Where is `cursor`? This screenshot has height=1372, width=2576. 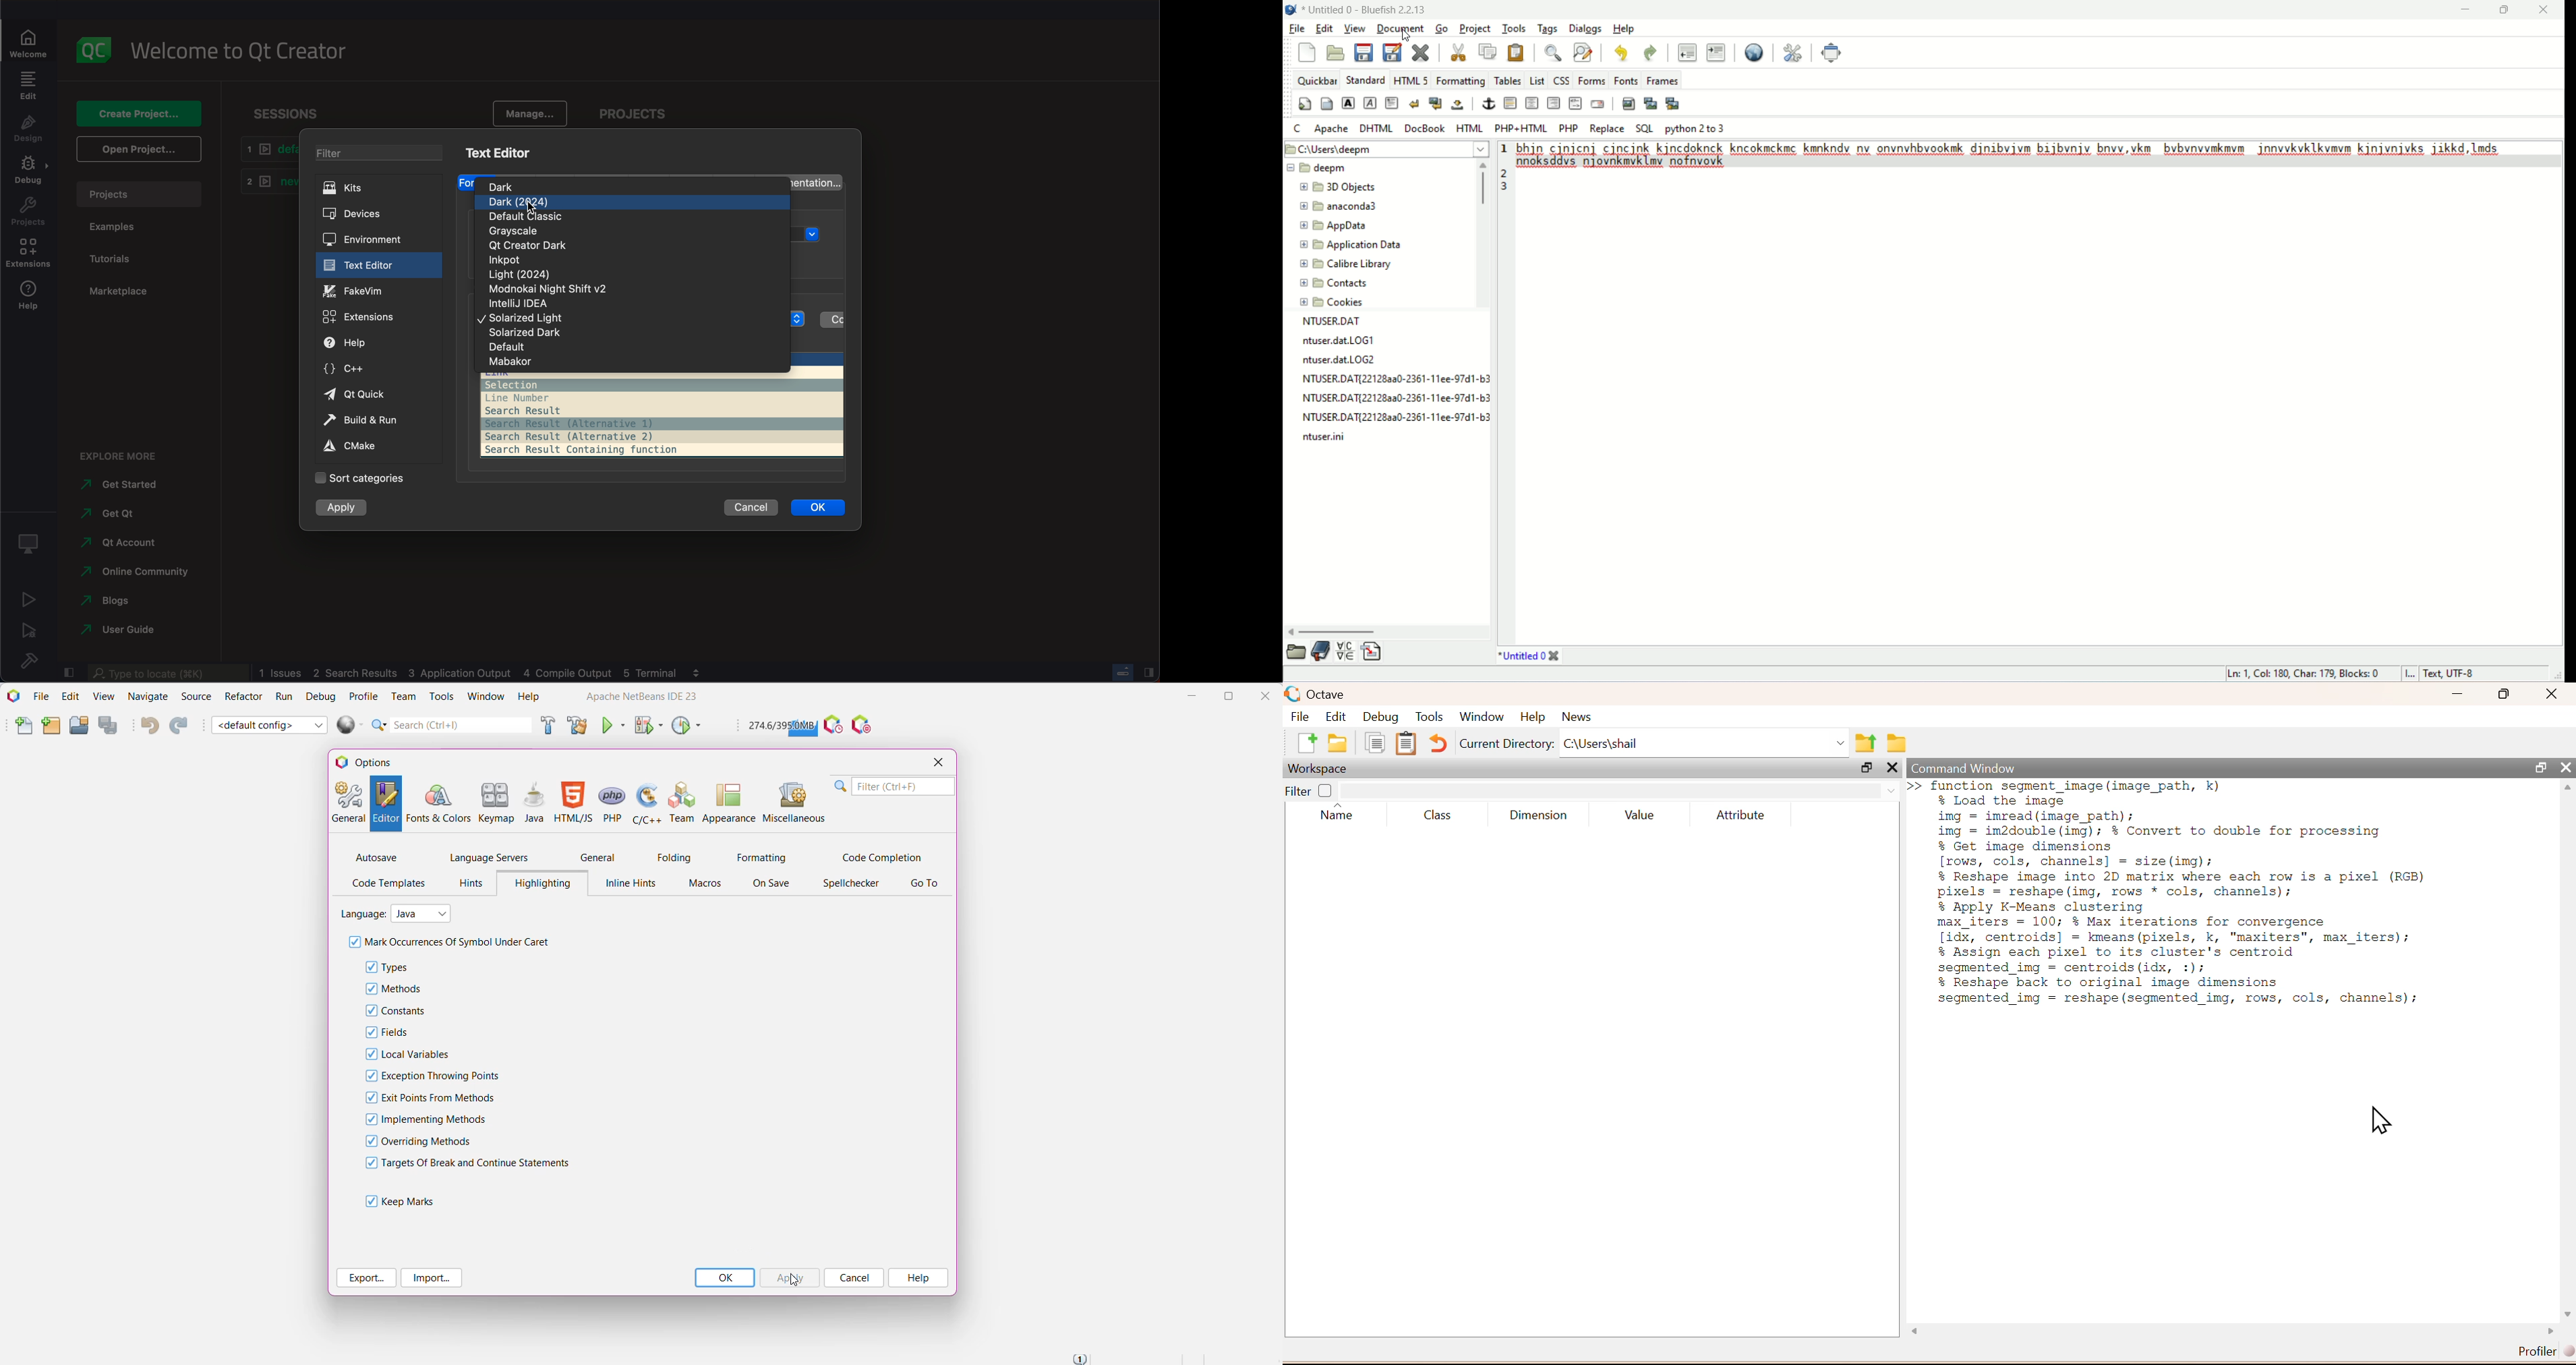 cursor is located at coordinates (794, 1279).